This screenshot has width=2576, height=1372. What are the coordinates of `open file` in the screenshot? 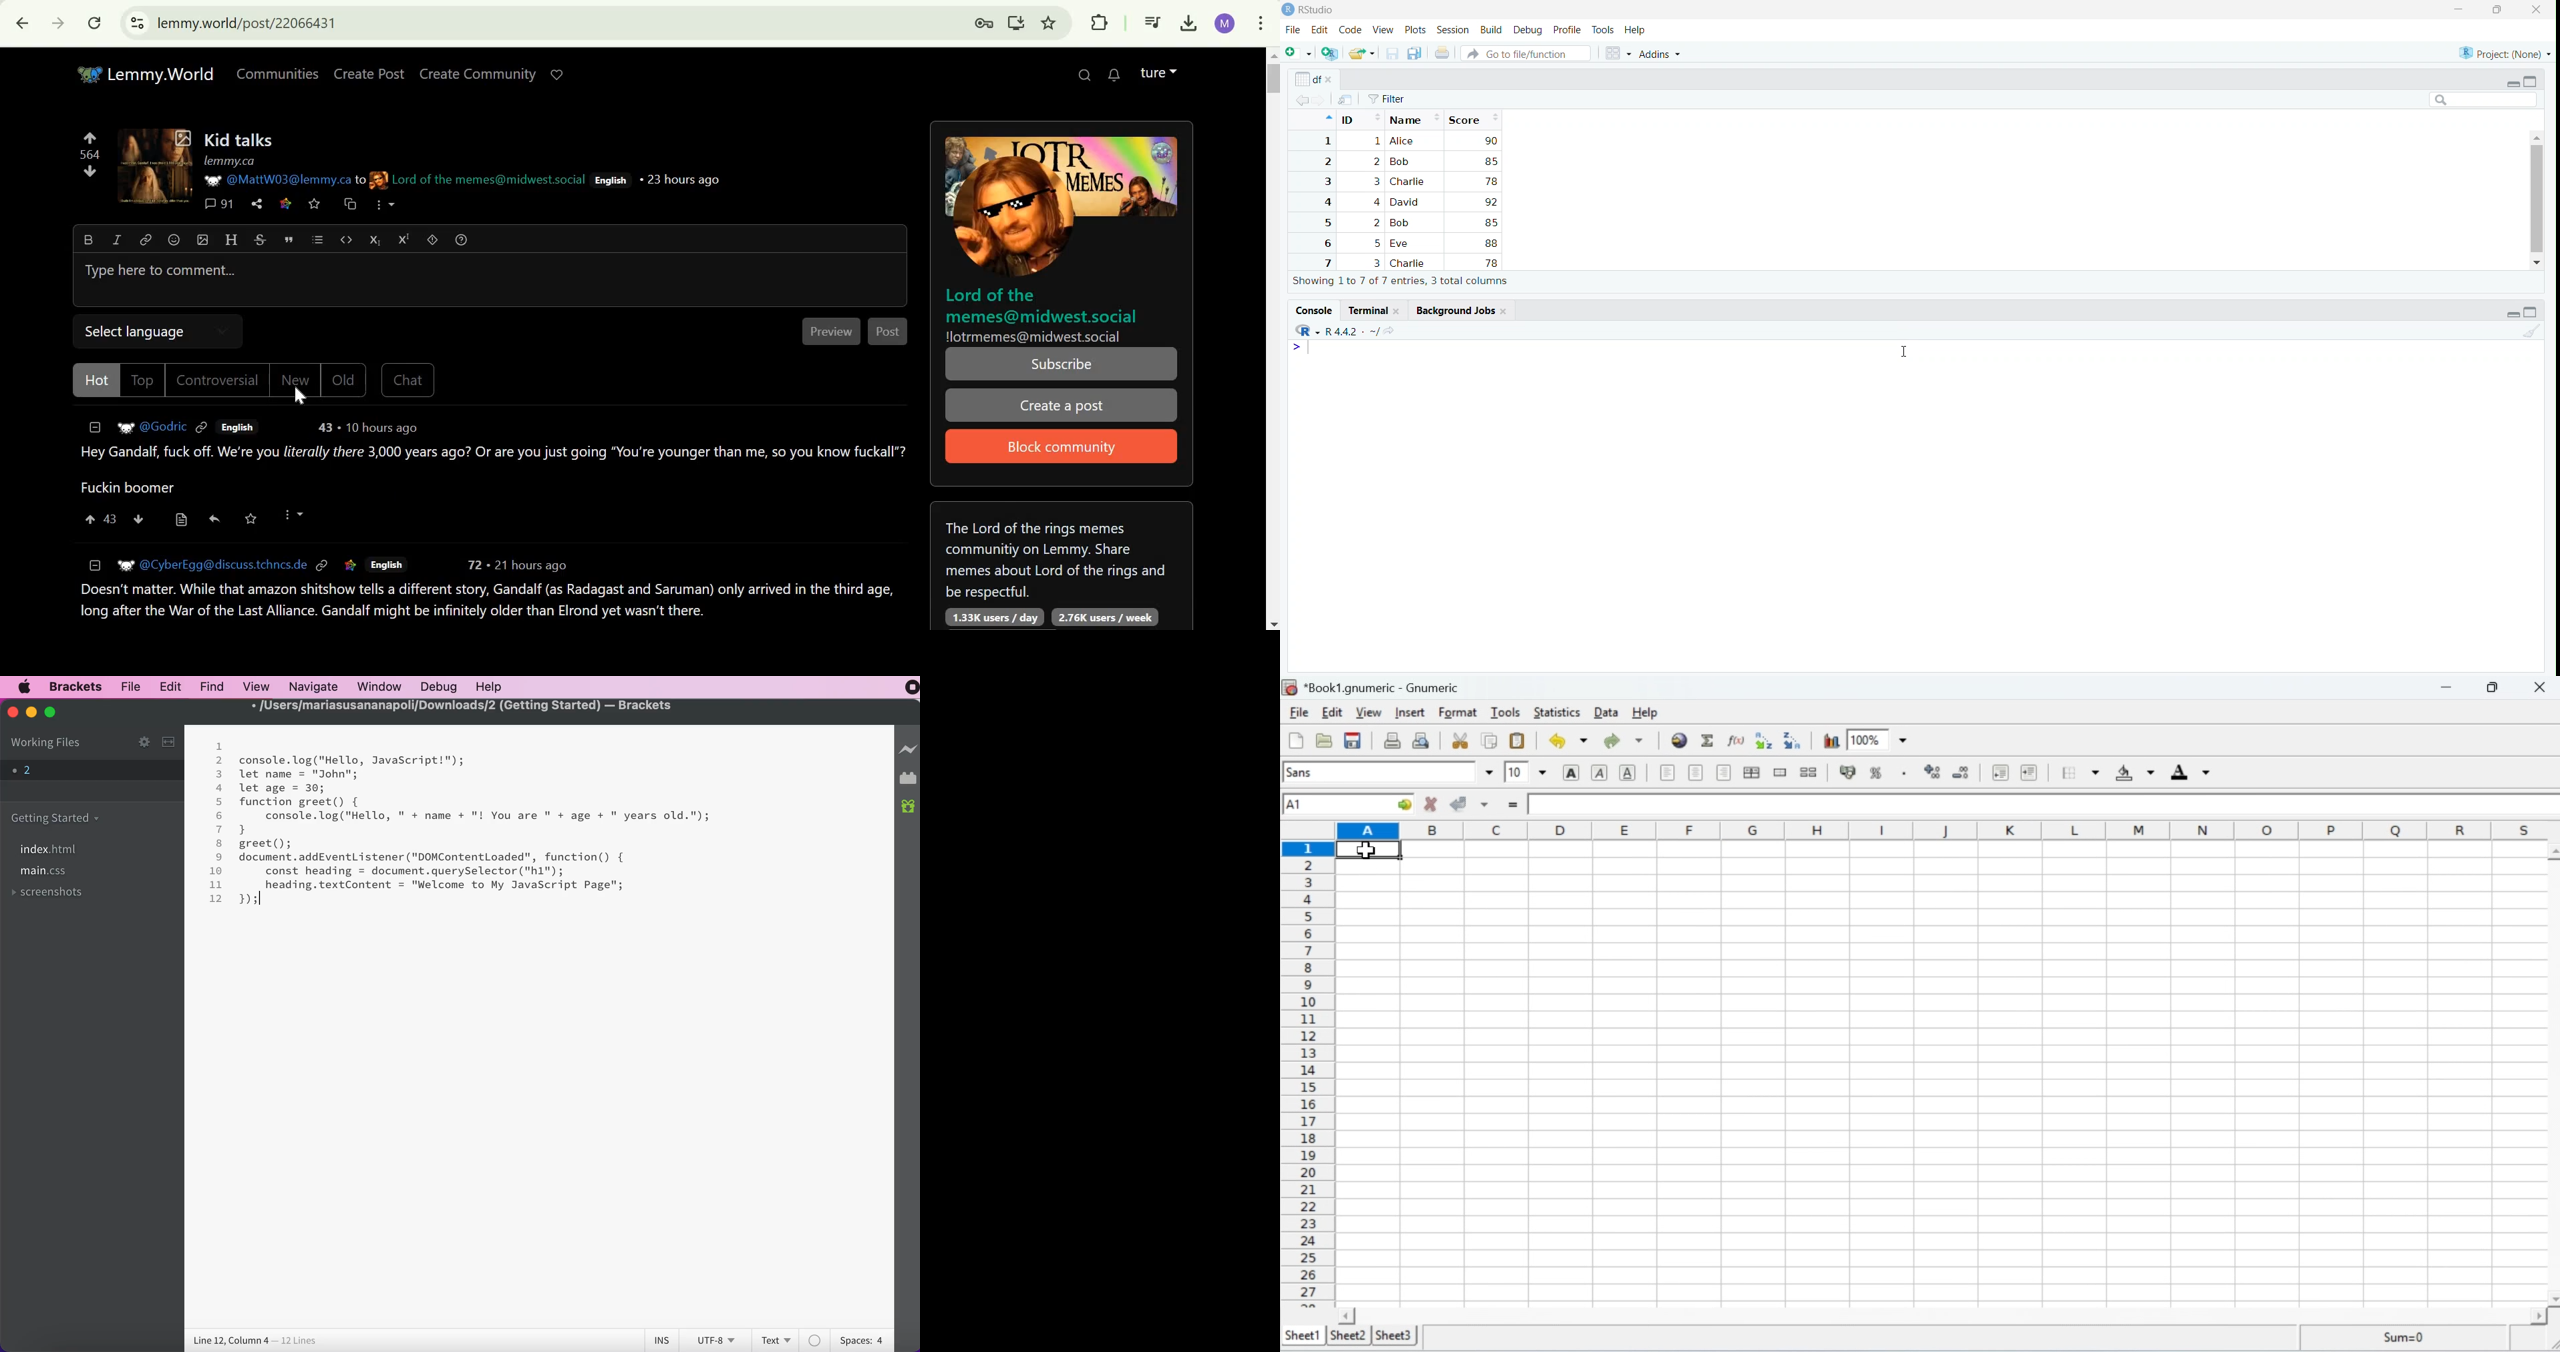 It's located at (1362, 54).